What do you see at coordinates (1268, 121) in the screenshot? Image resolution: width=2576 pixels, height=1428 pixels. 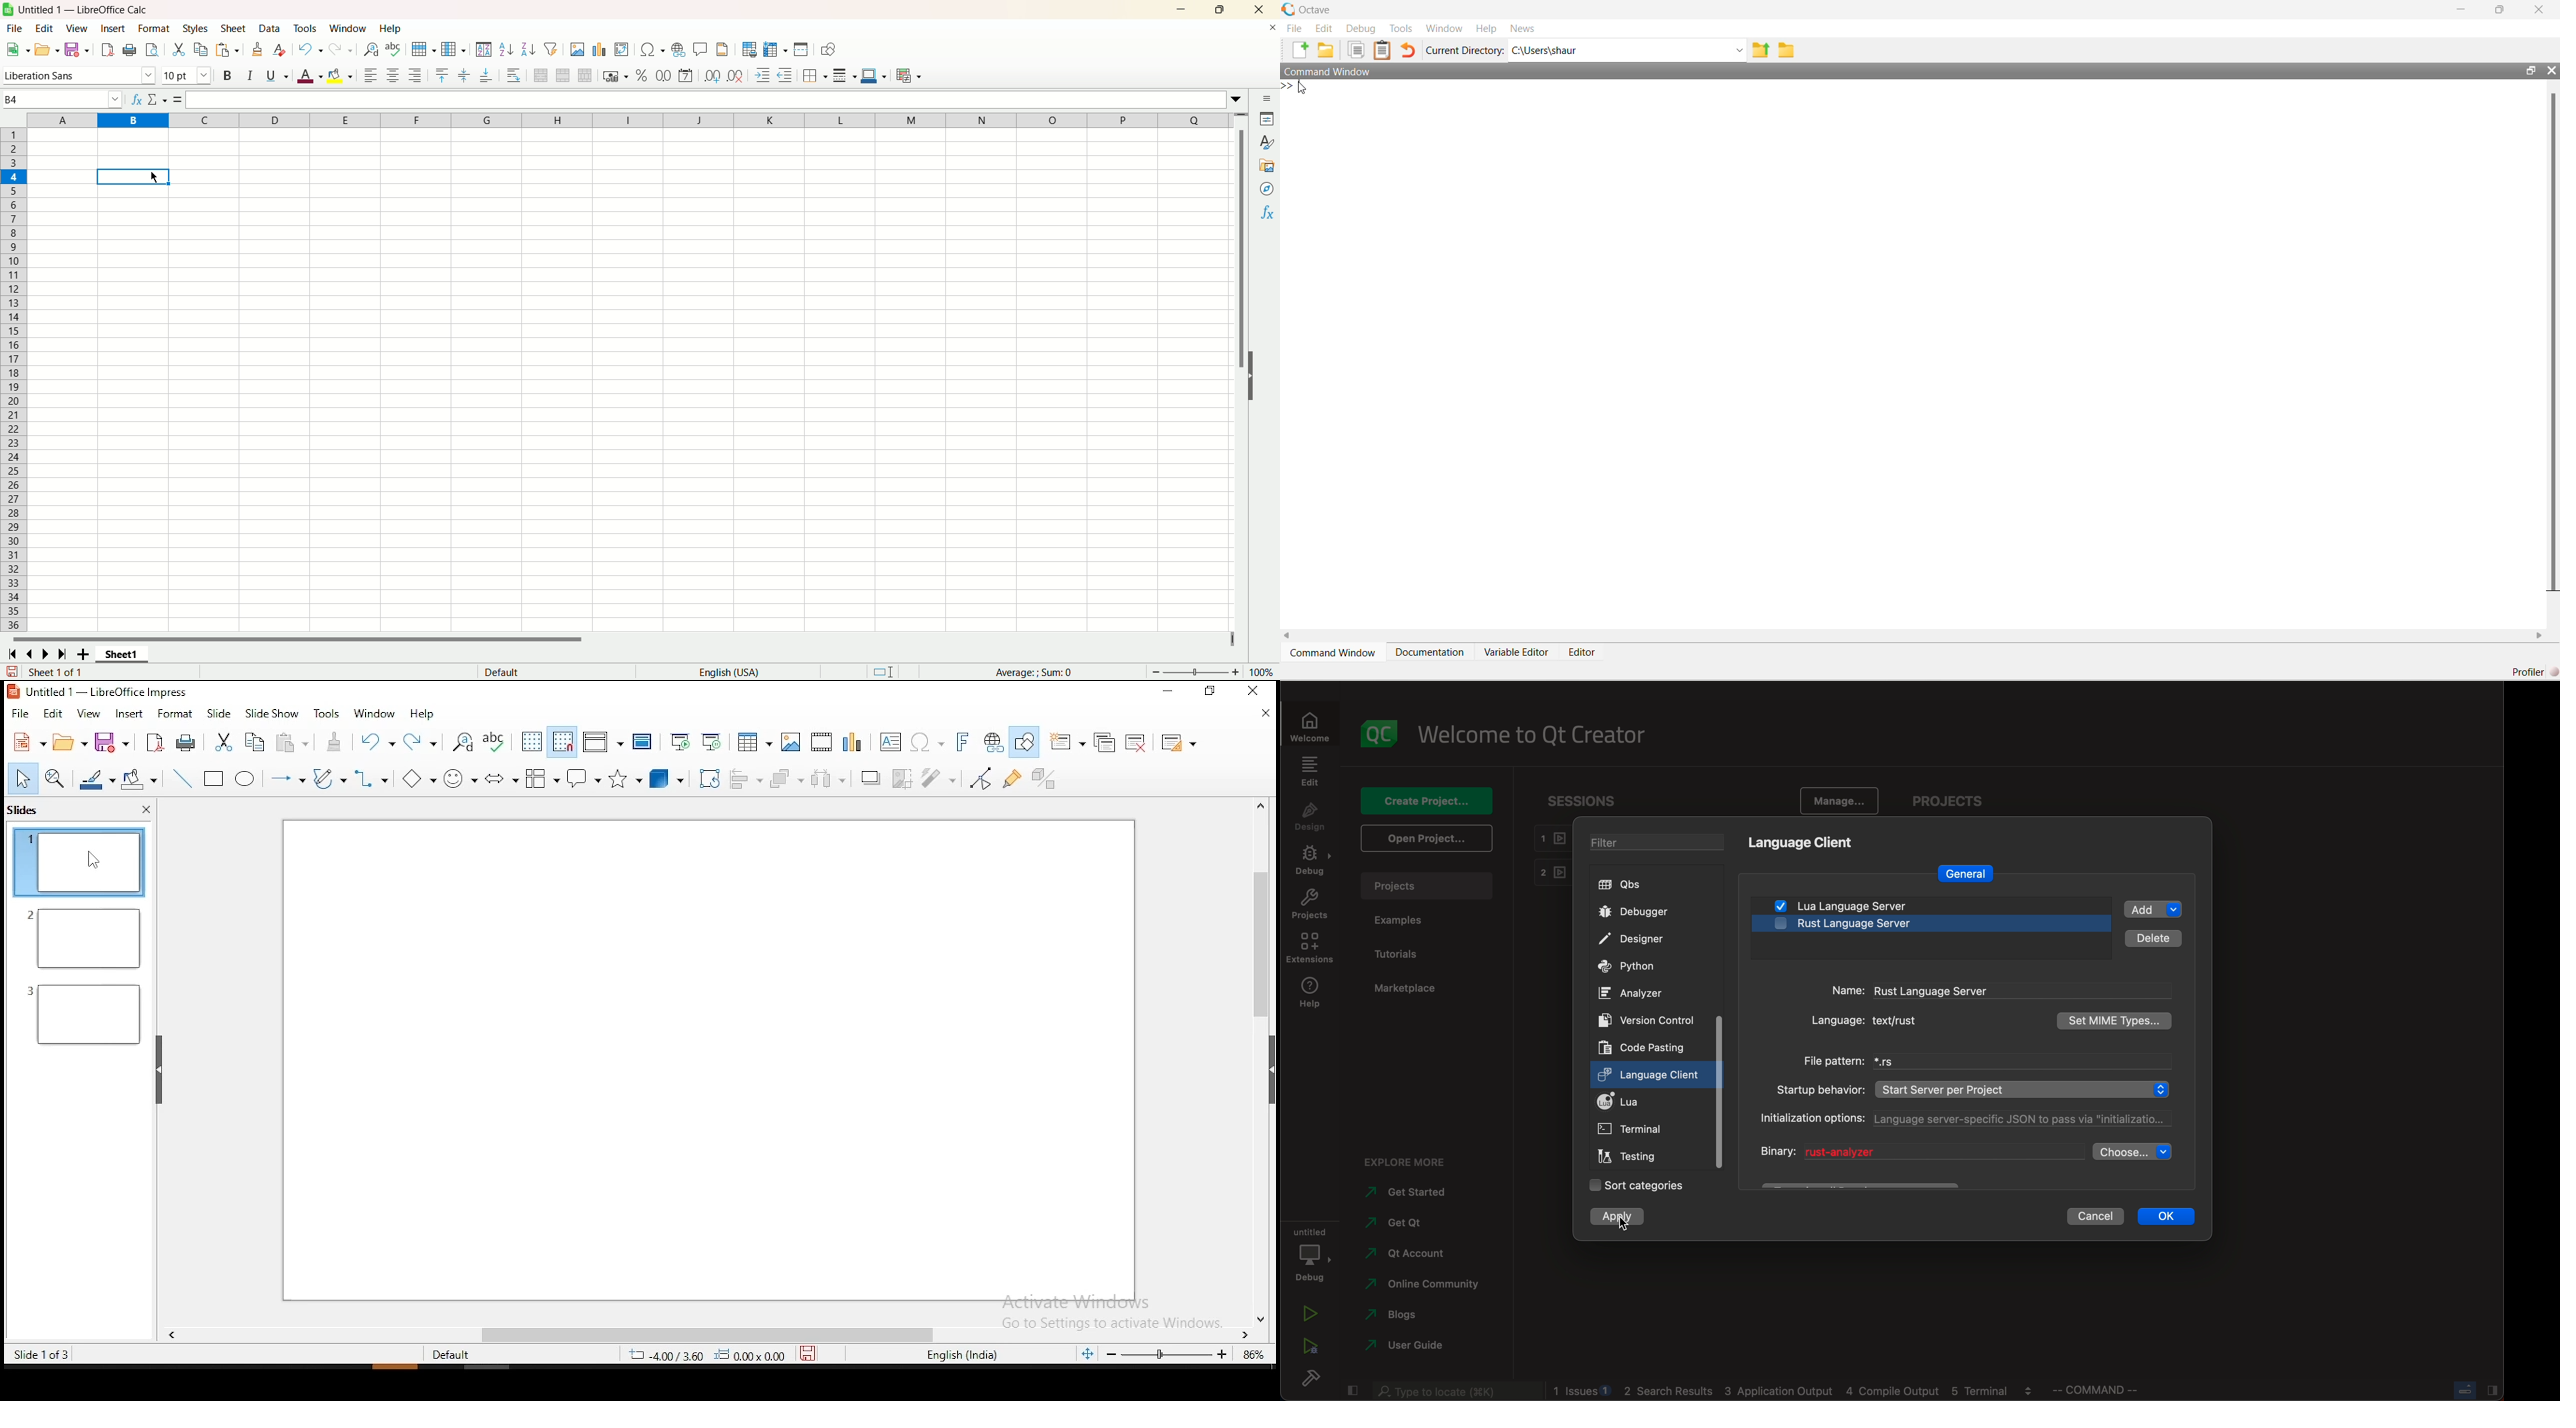 I see `properties` at bounding box center [1268, 121].